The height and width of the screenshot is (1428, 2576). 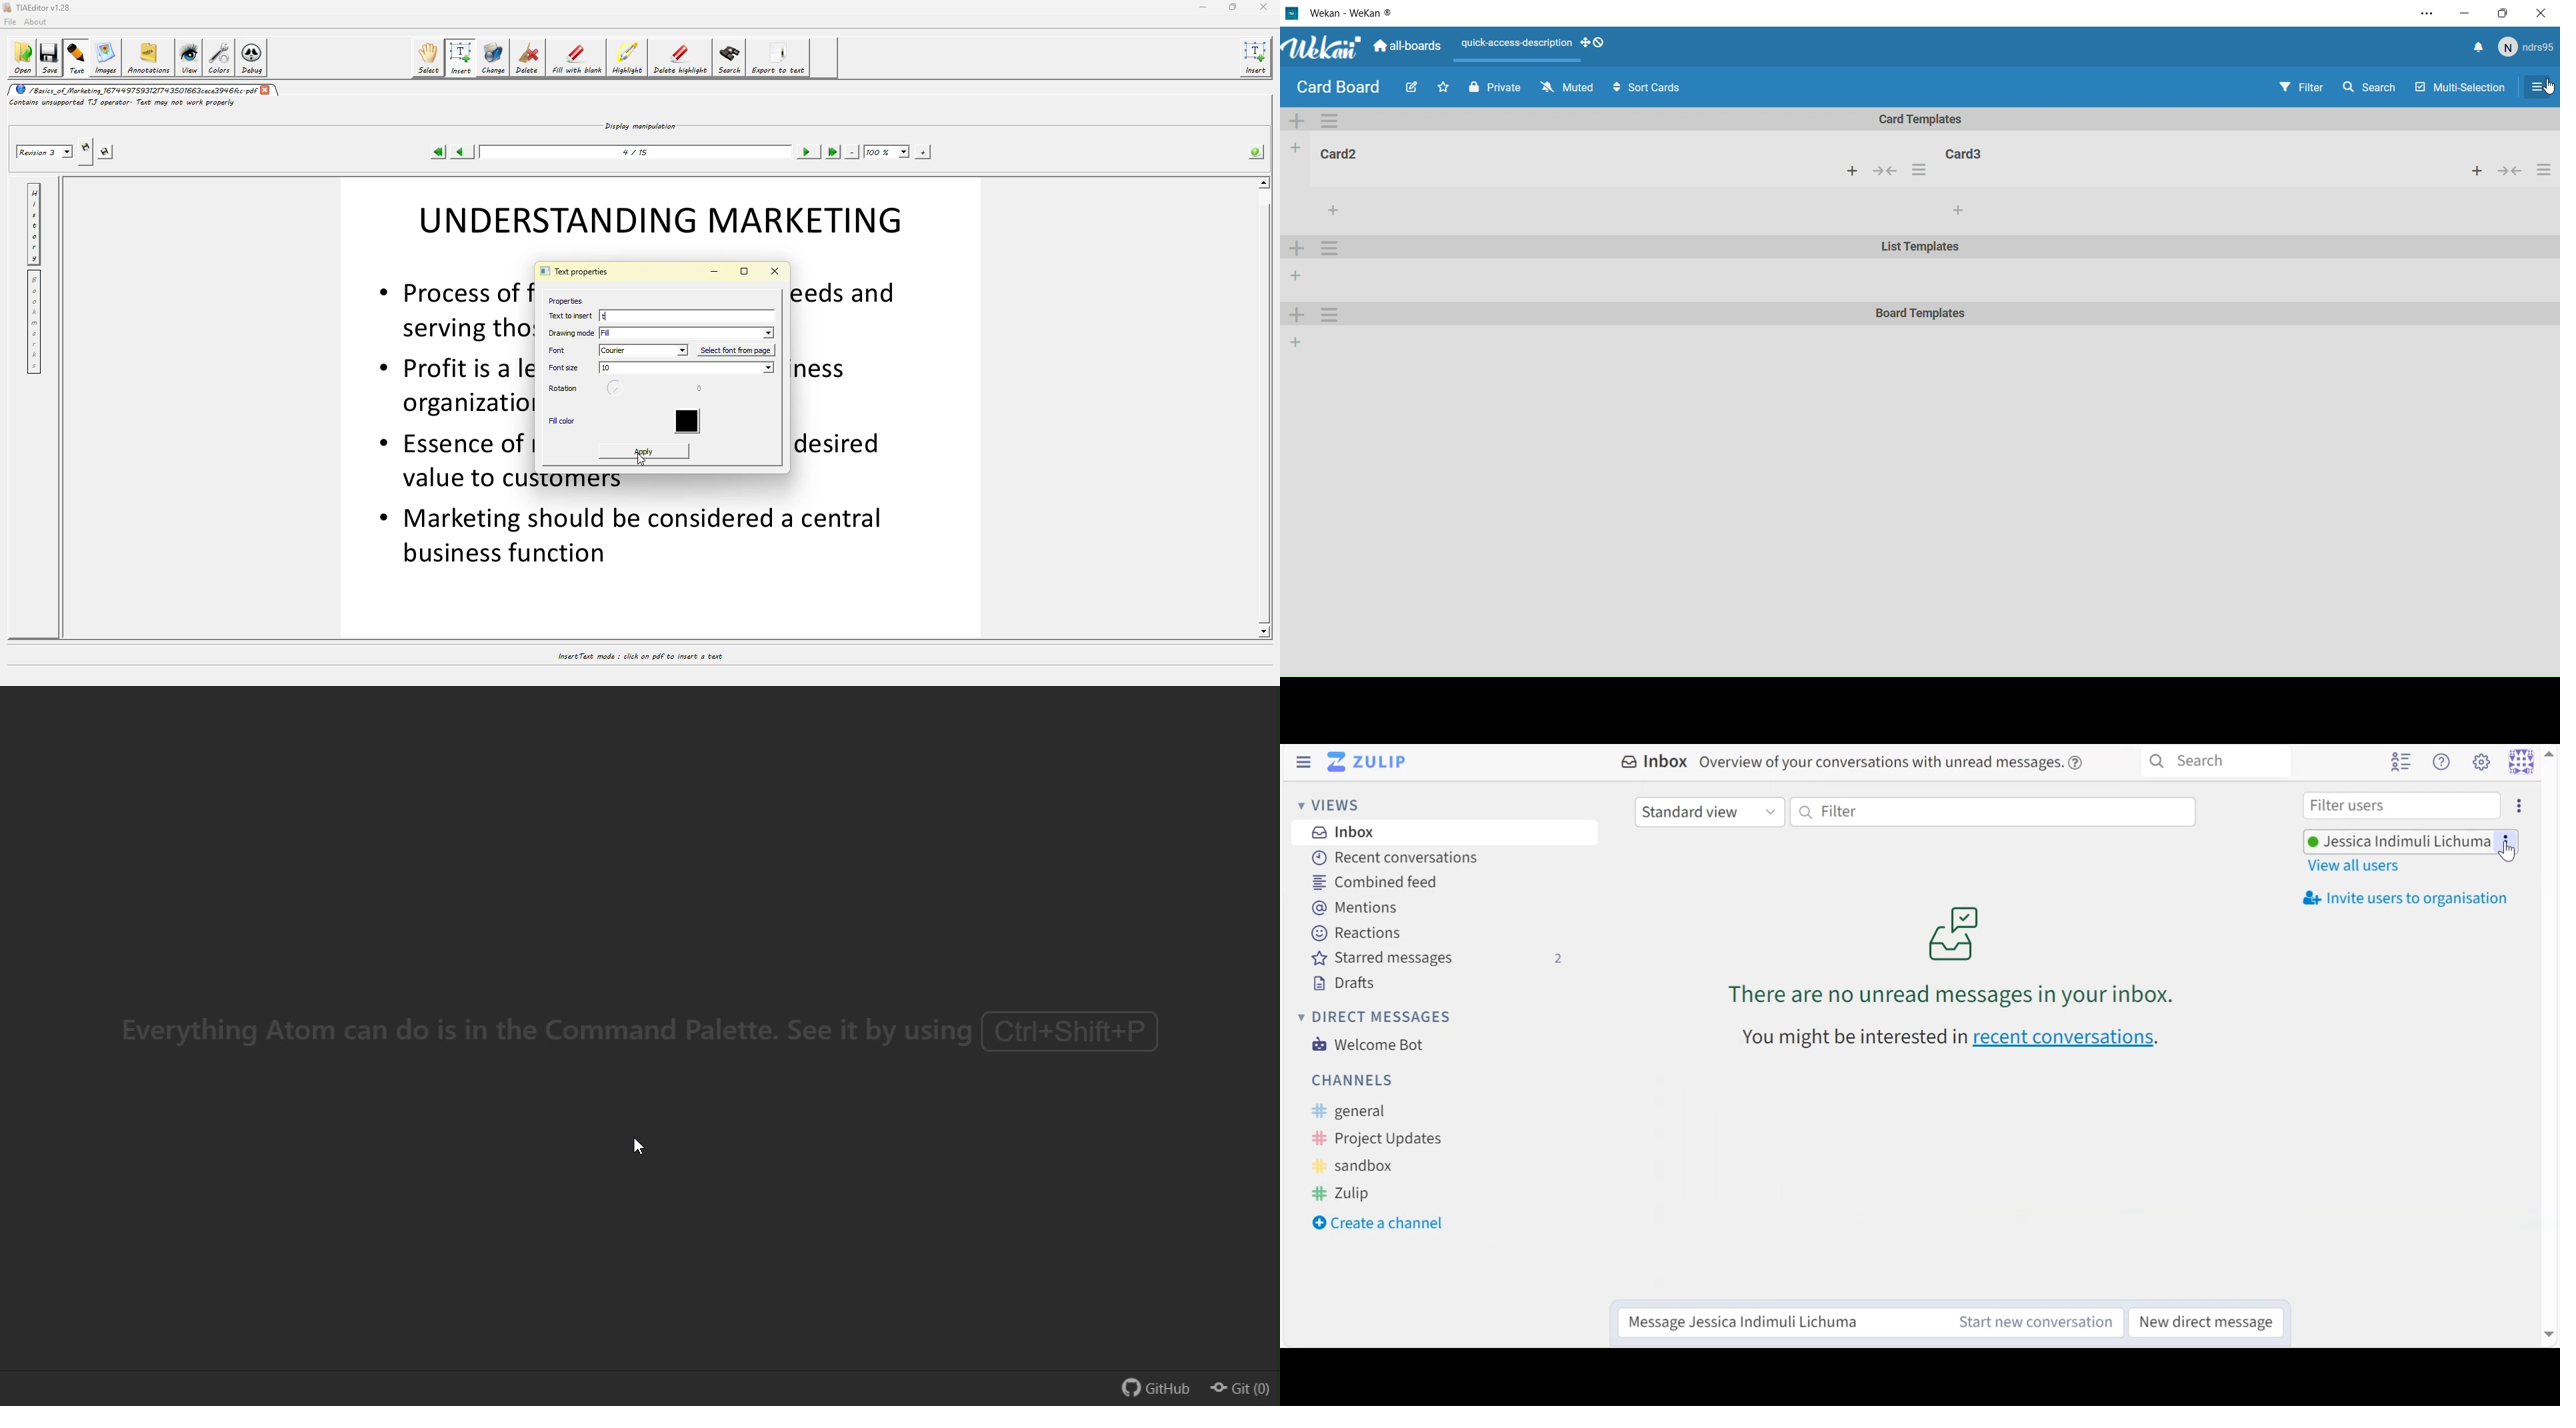 I want to click on Users, so click(x=2529, y=48).